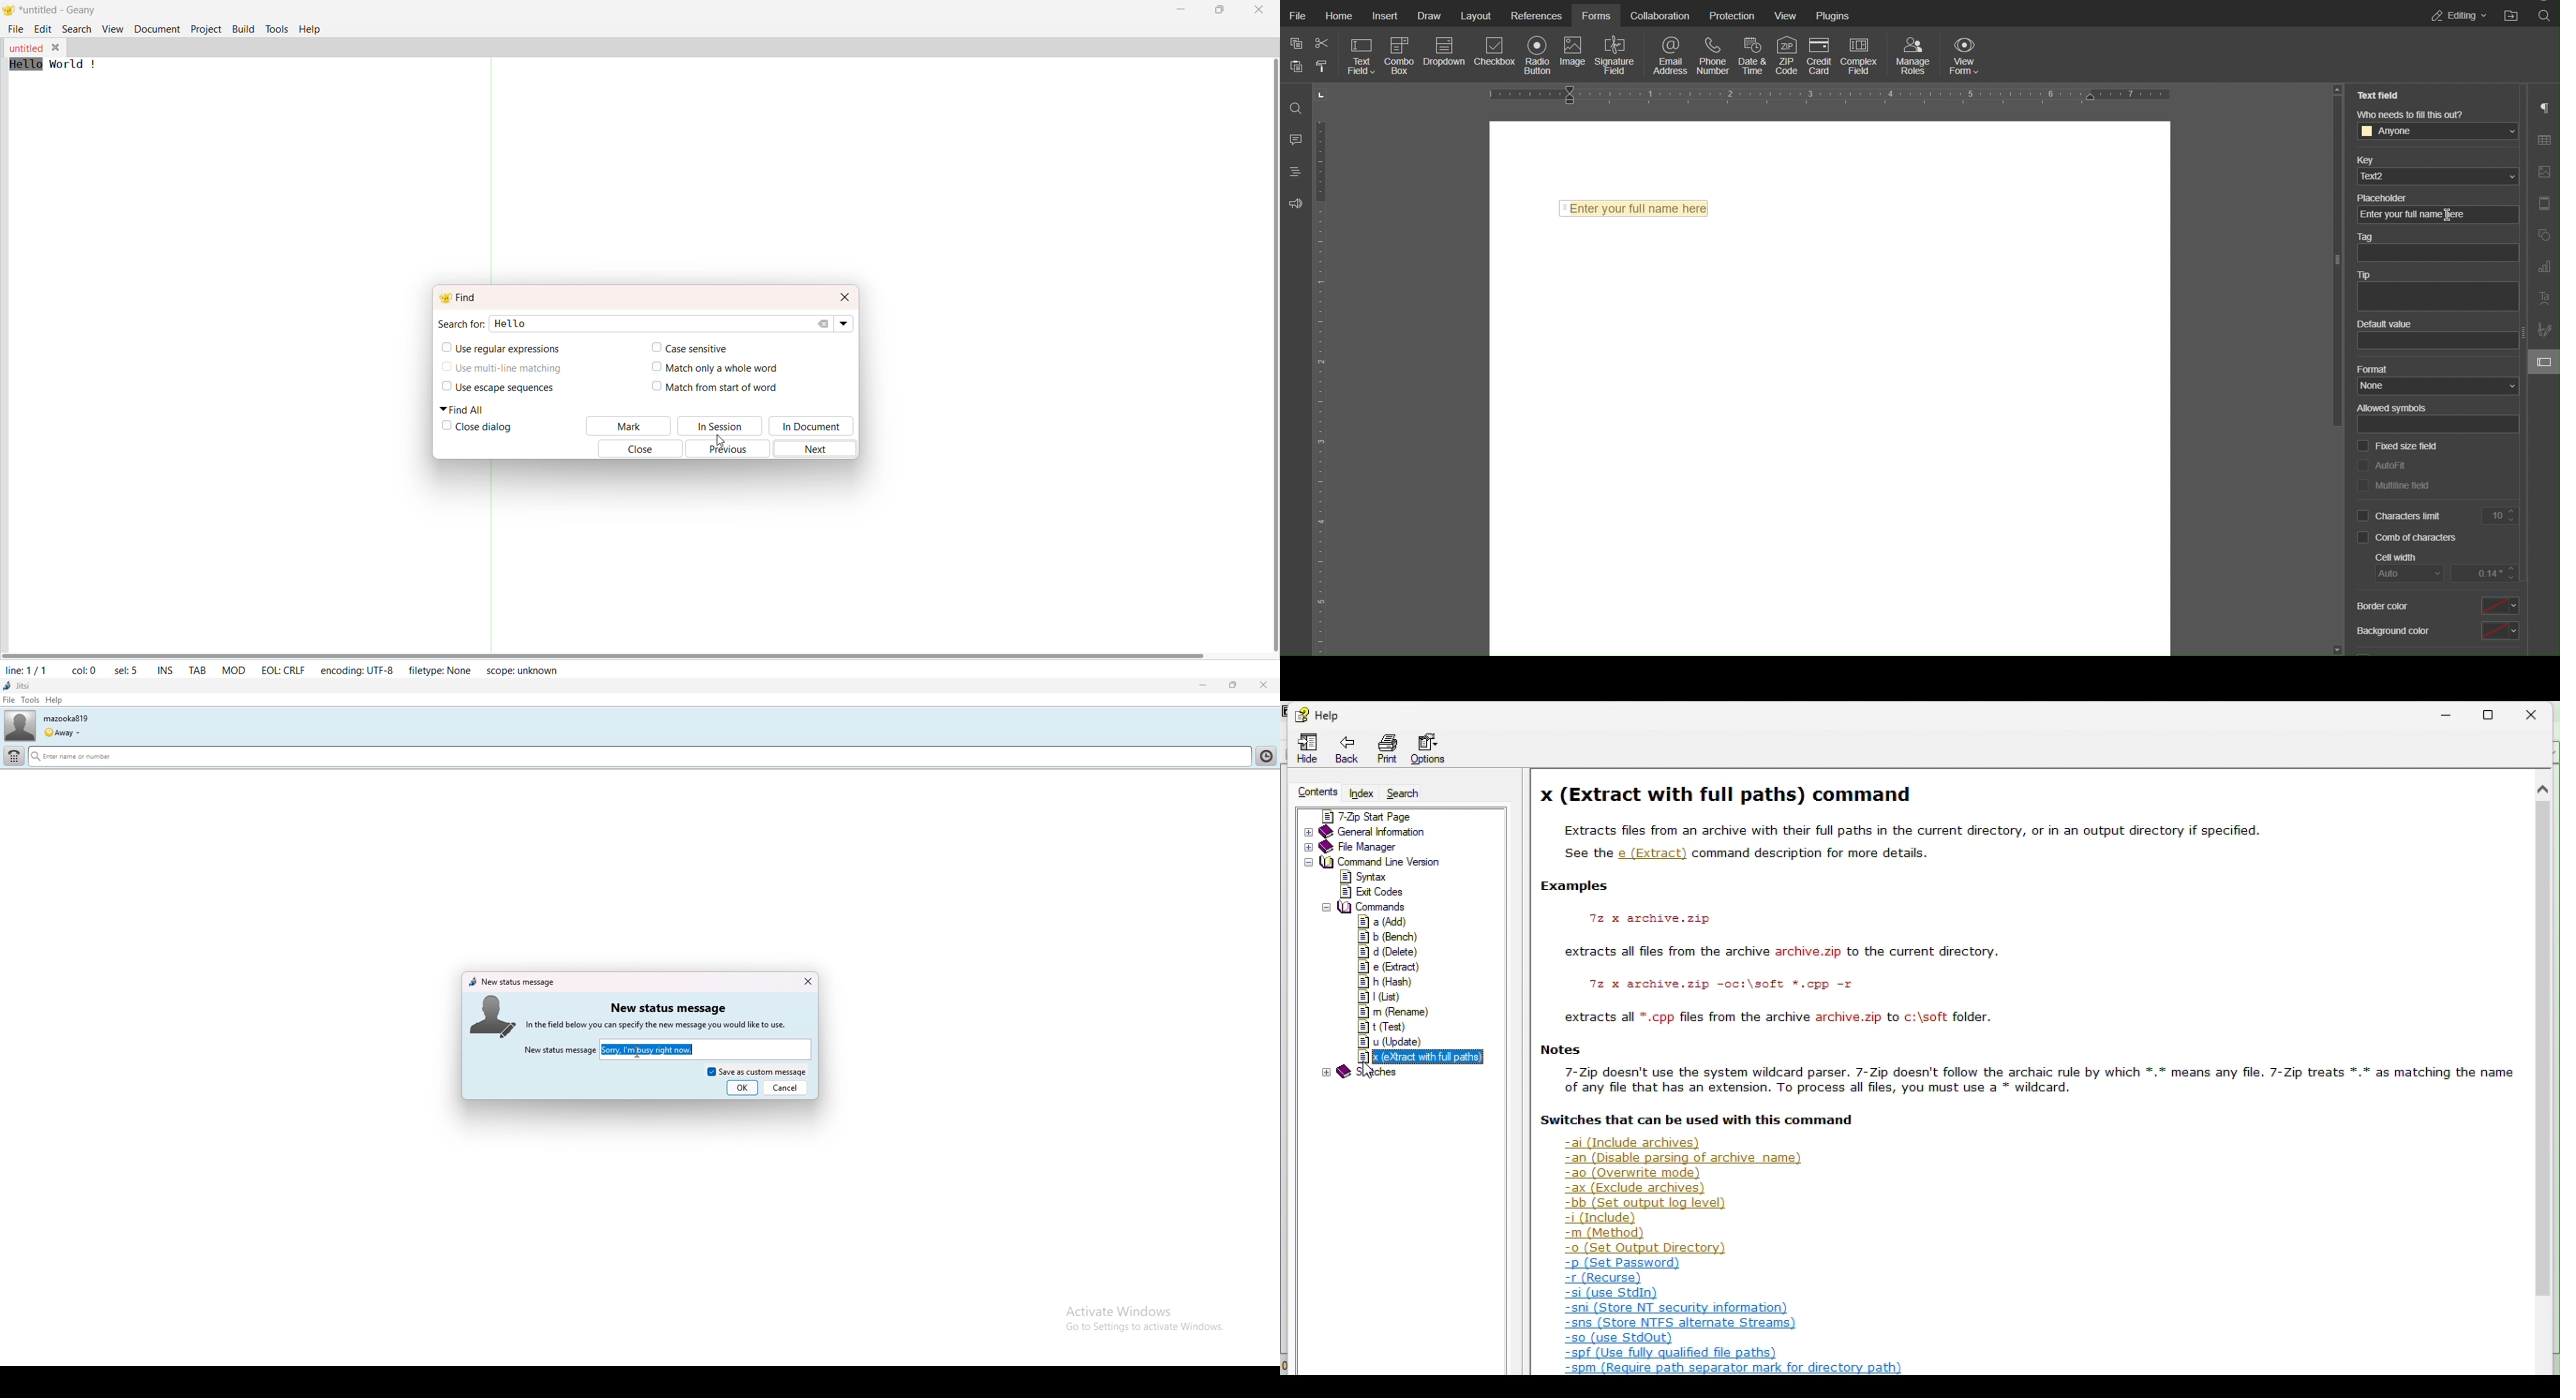 This screenshot has width=2576, height=1400. Describe the element at coordinates (1385, 751) in the screenshot. I see `Print` at that location.